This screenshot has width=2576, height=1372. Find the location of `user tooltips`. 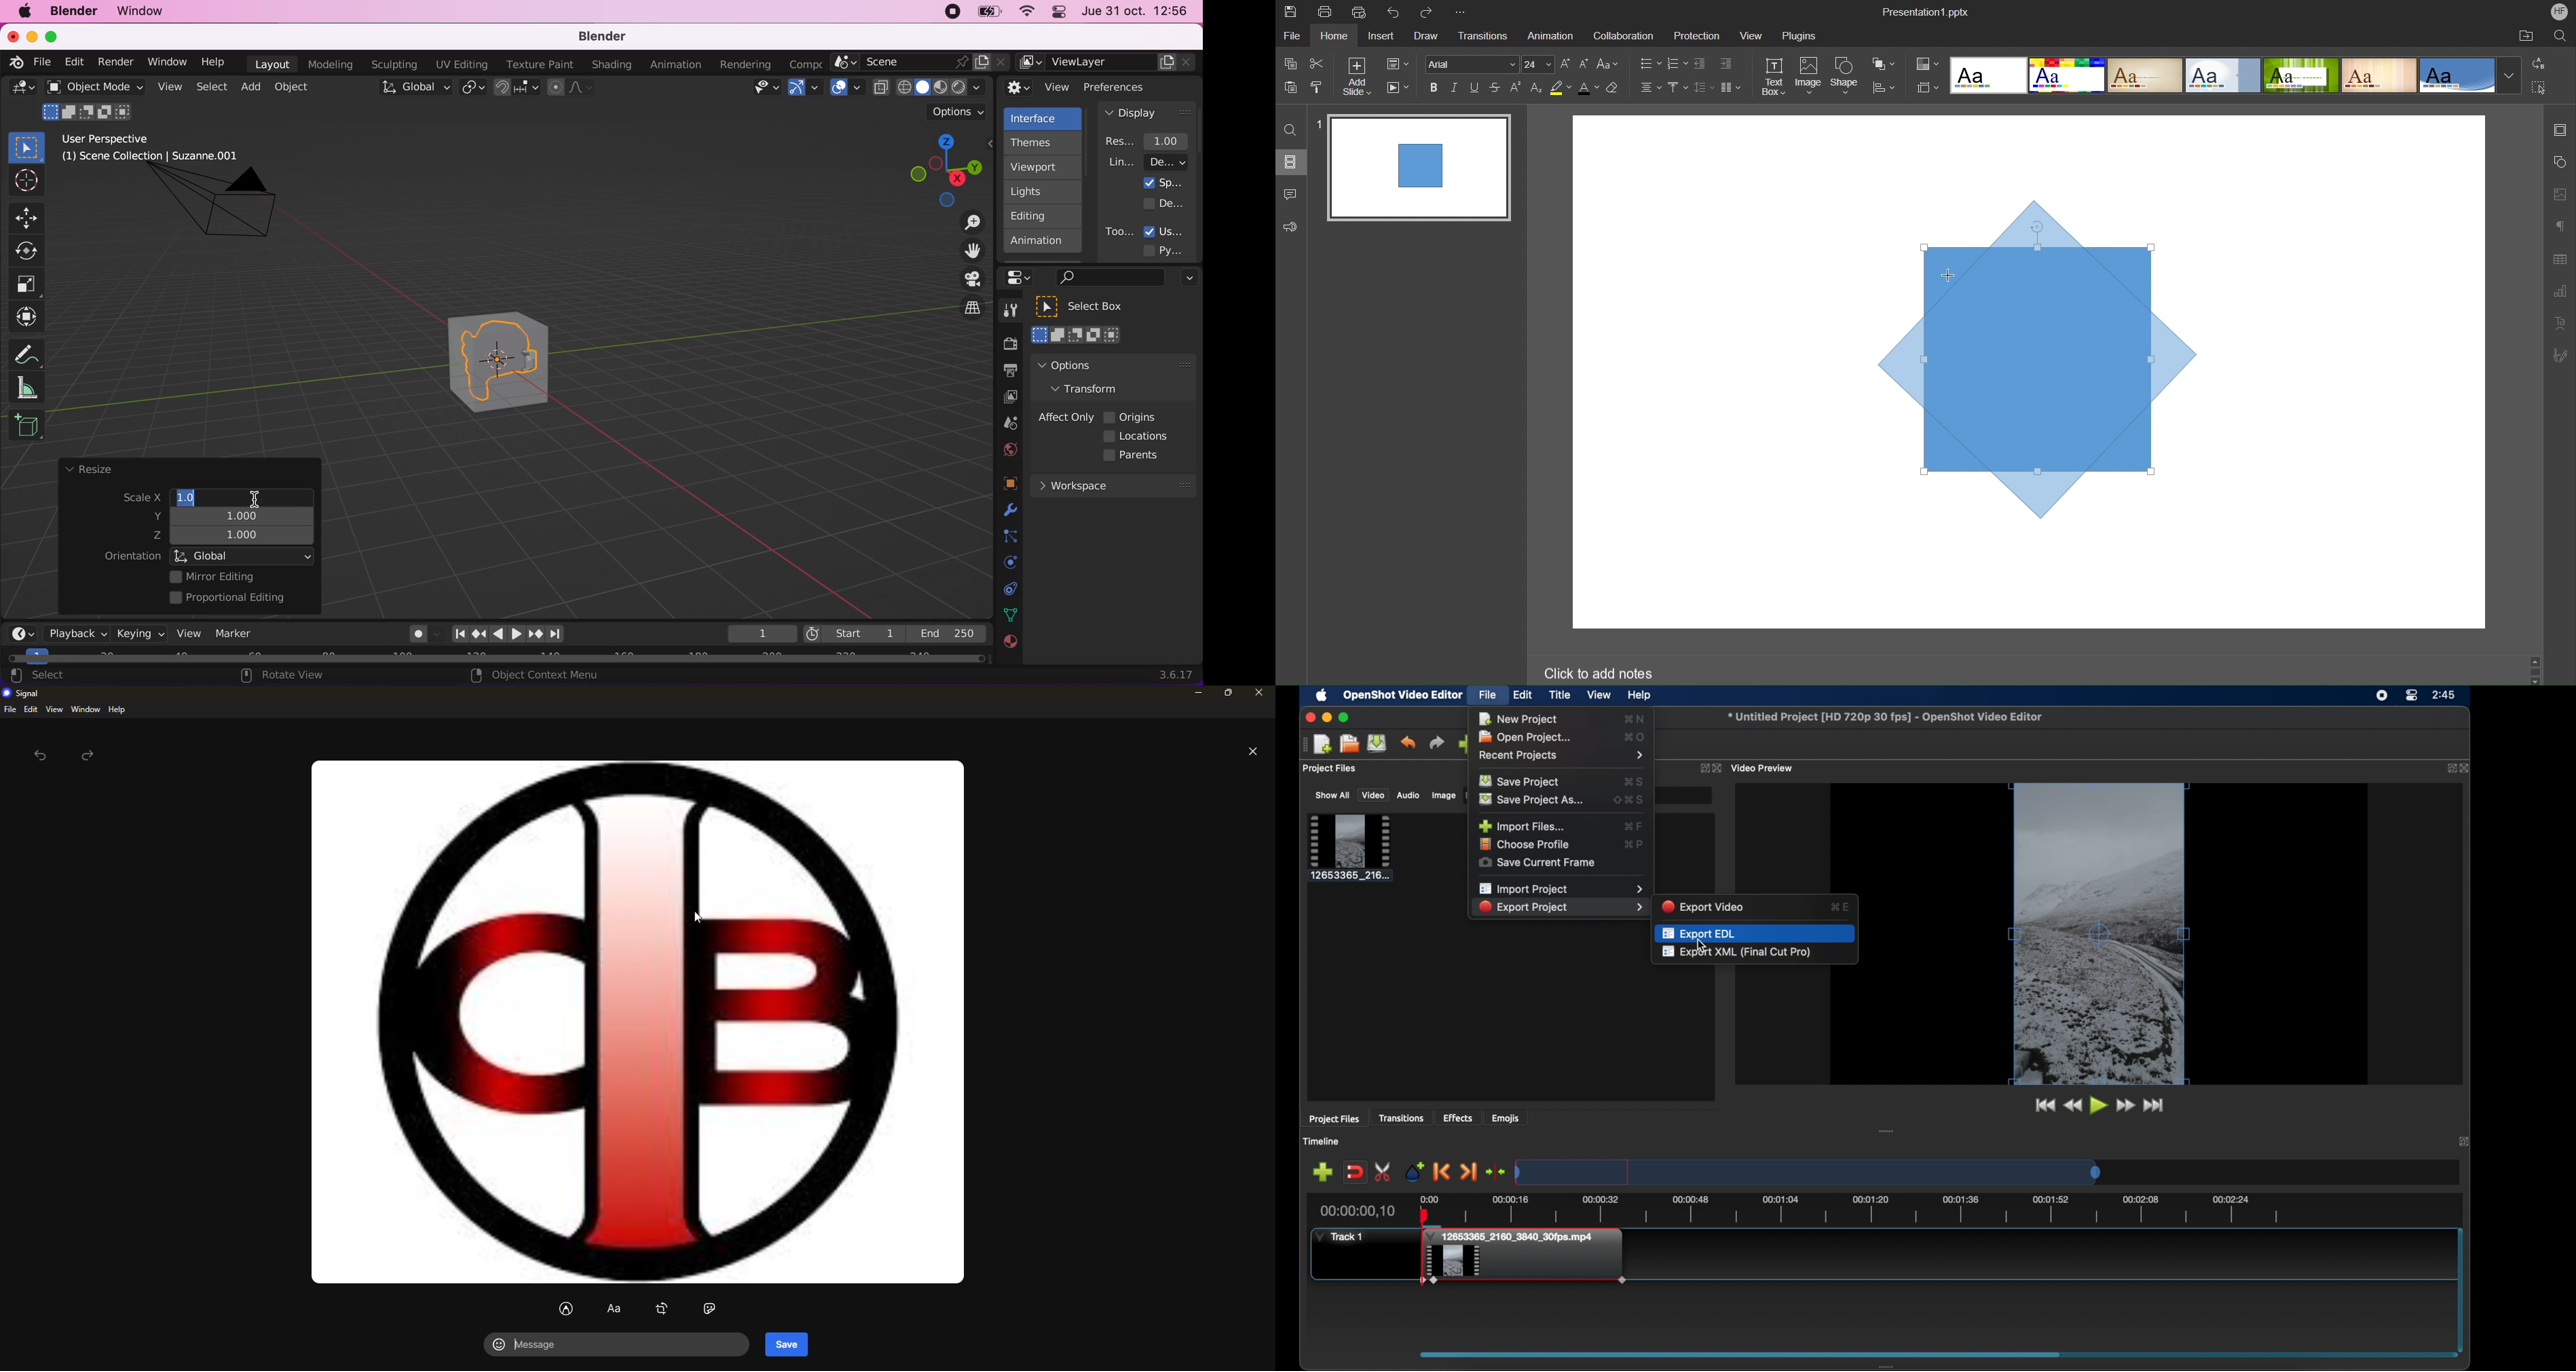

user tooltips is located at coordinates (1172, 230).